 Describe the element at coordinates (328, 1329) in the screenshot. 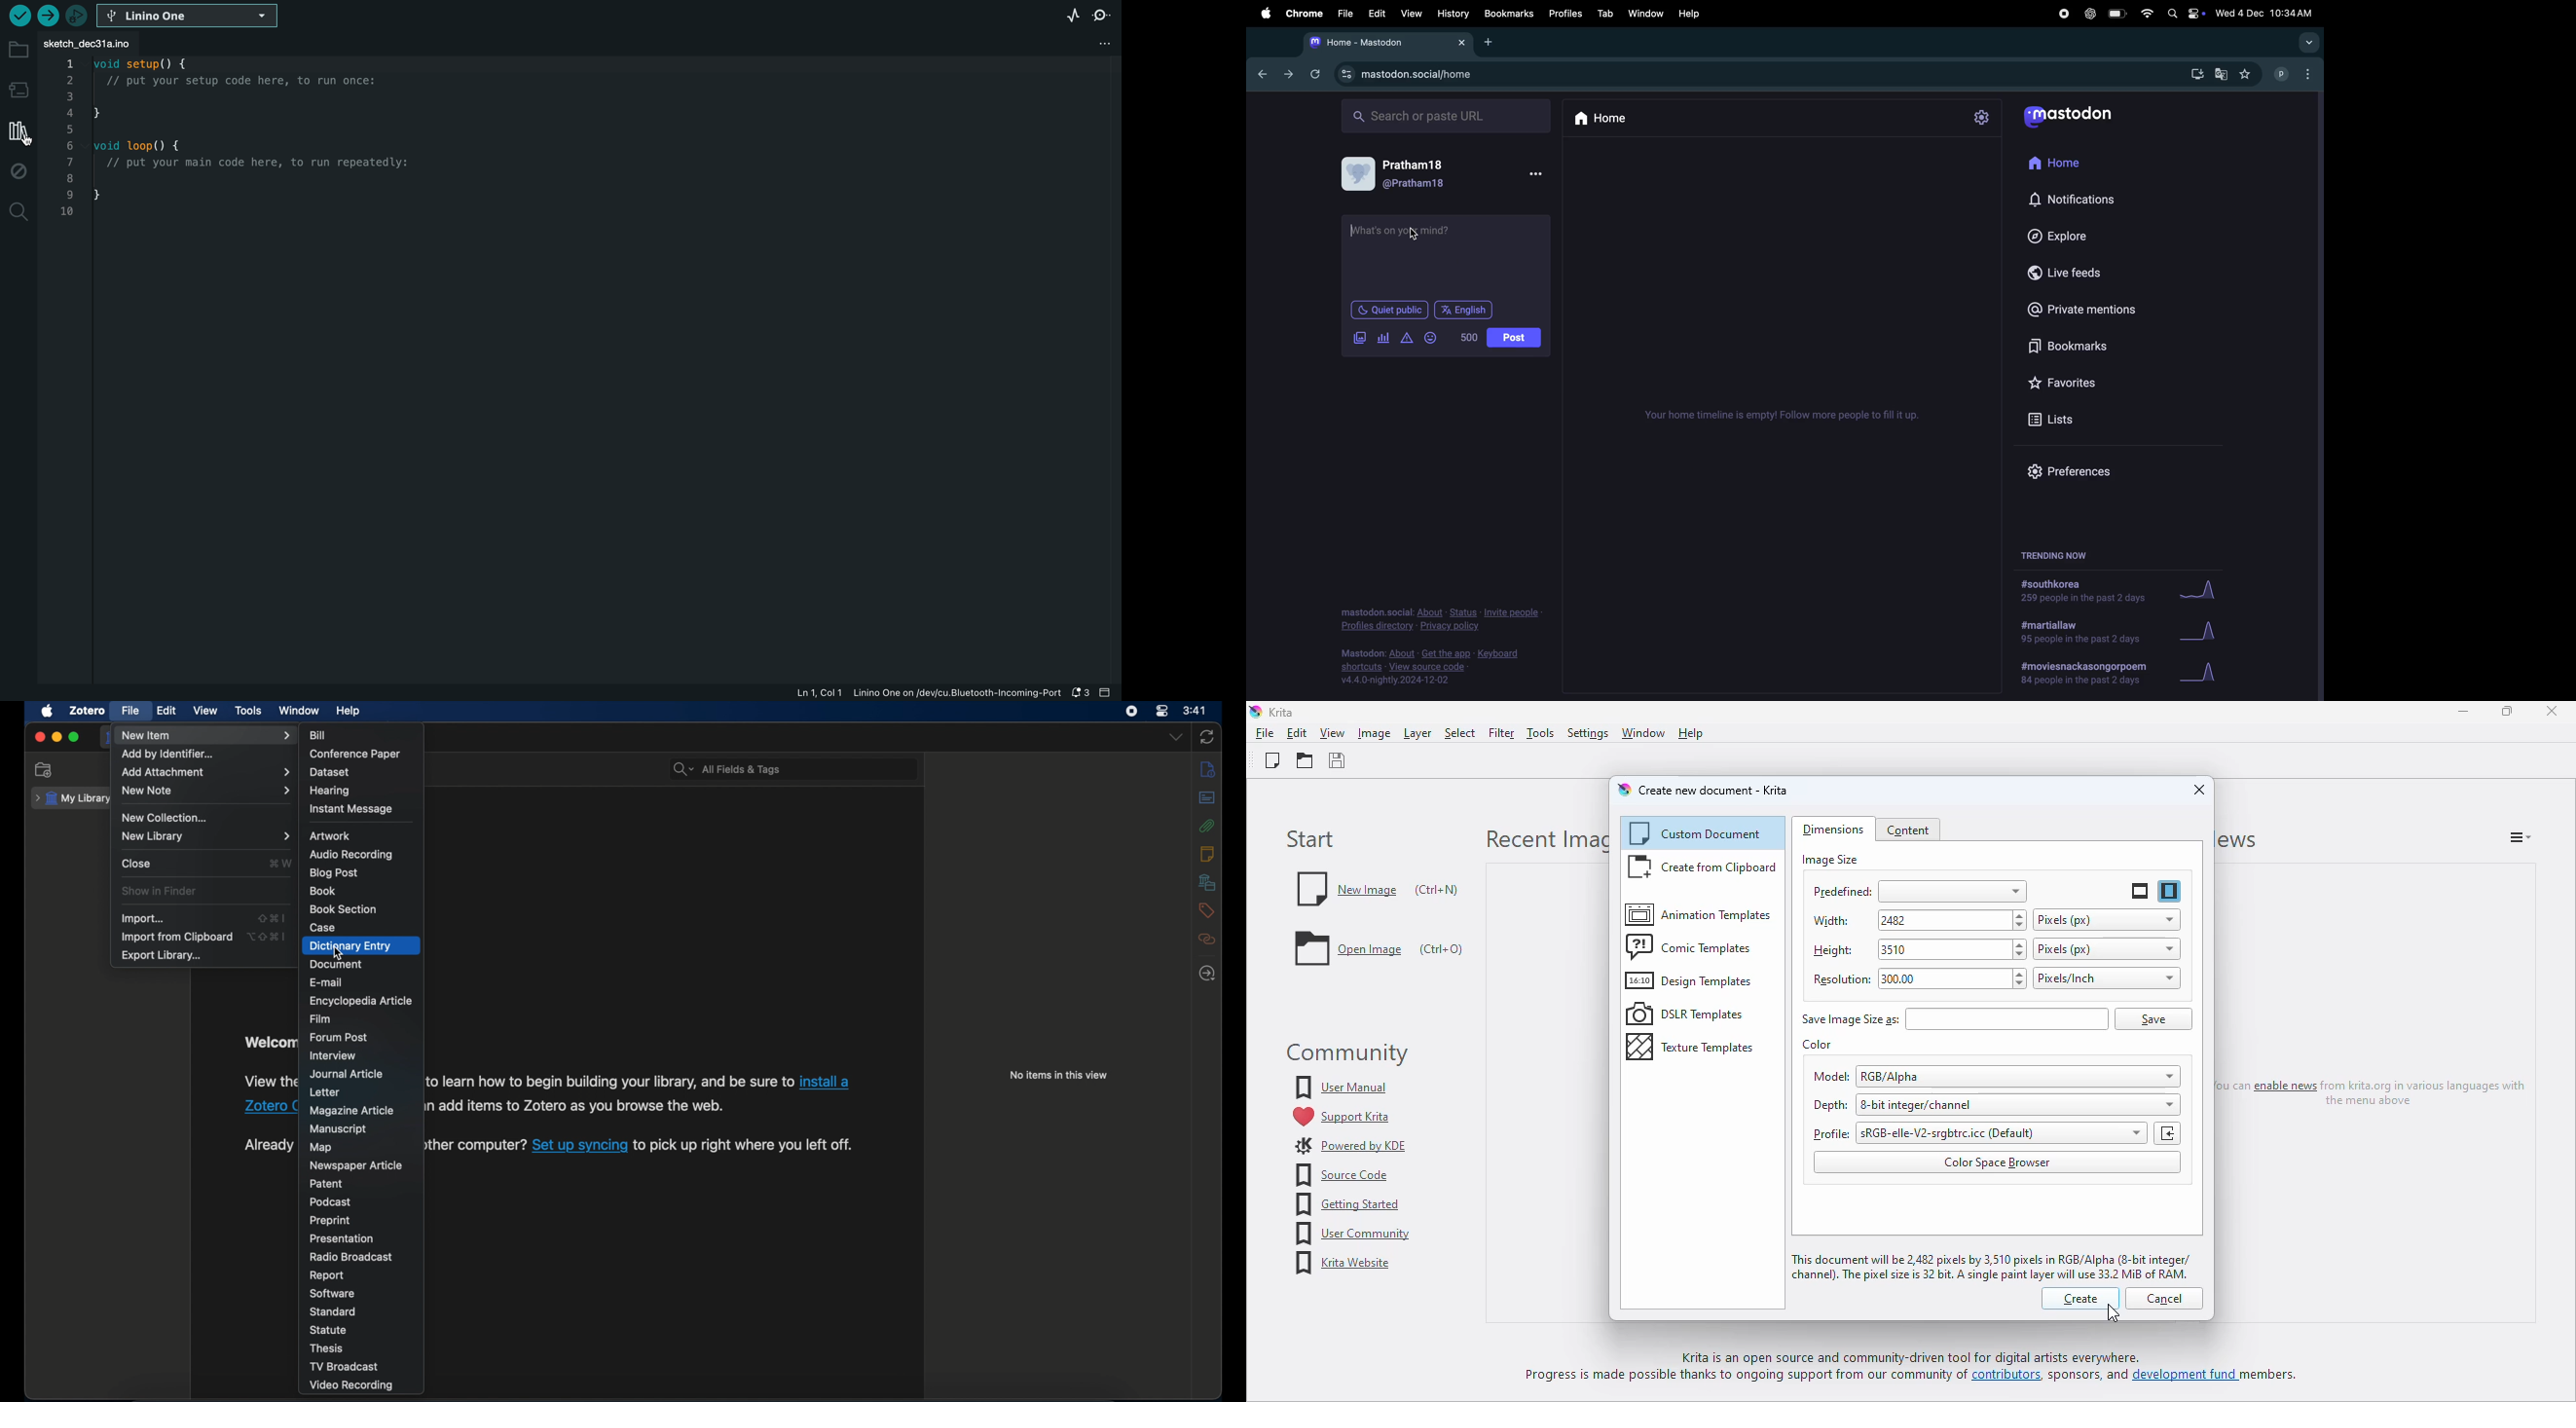

I see `statue` at that location.